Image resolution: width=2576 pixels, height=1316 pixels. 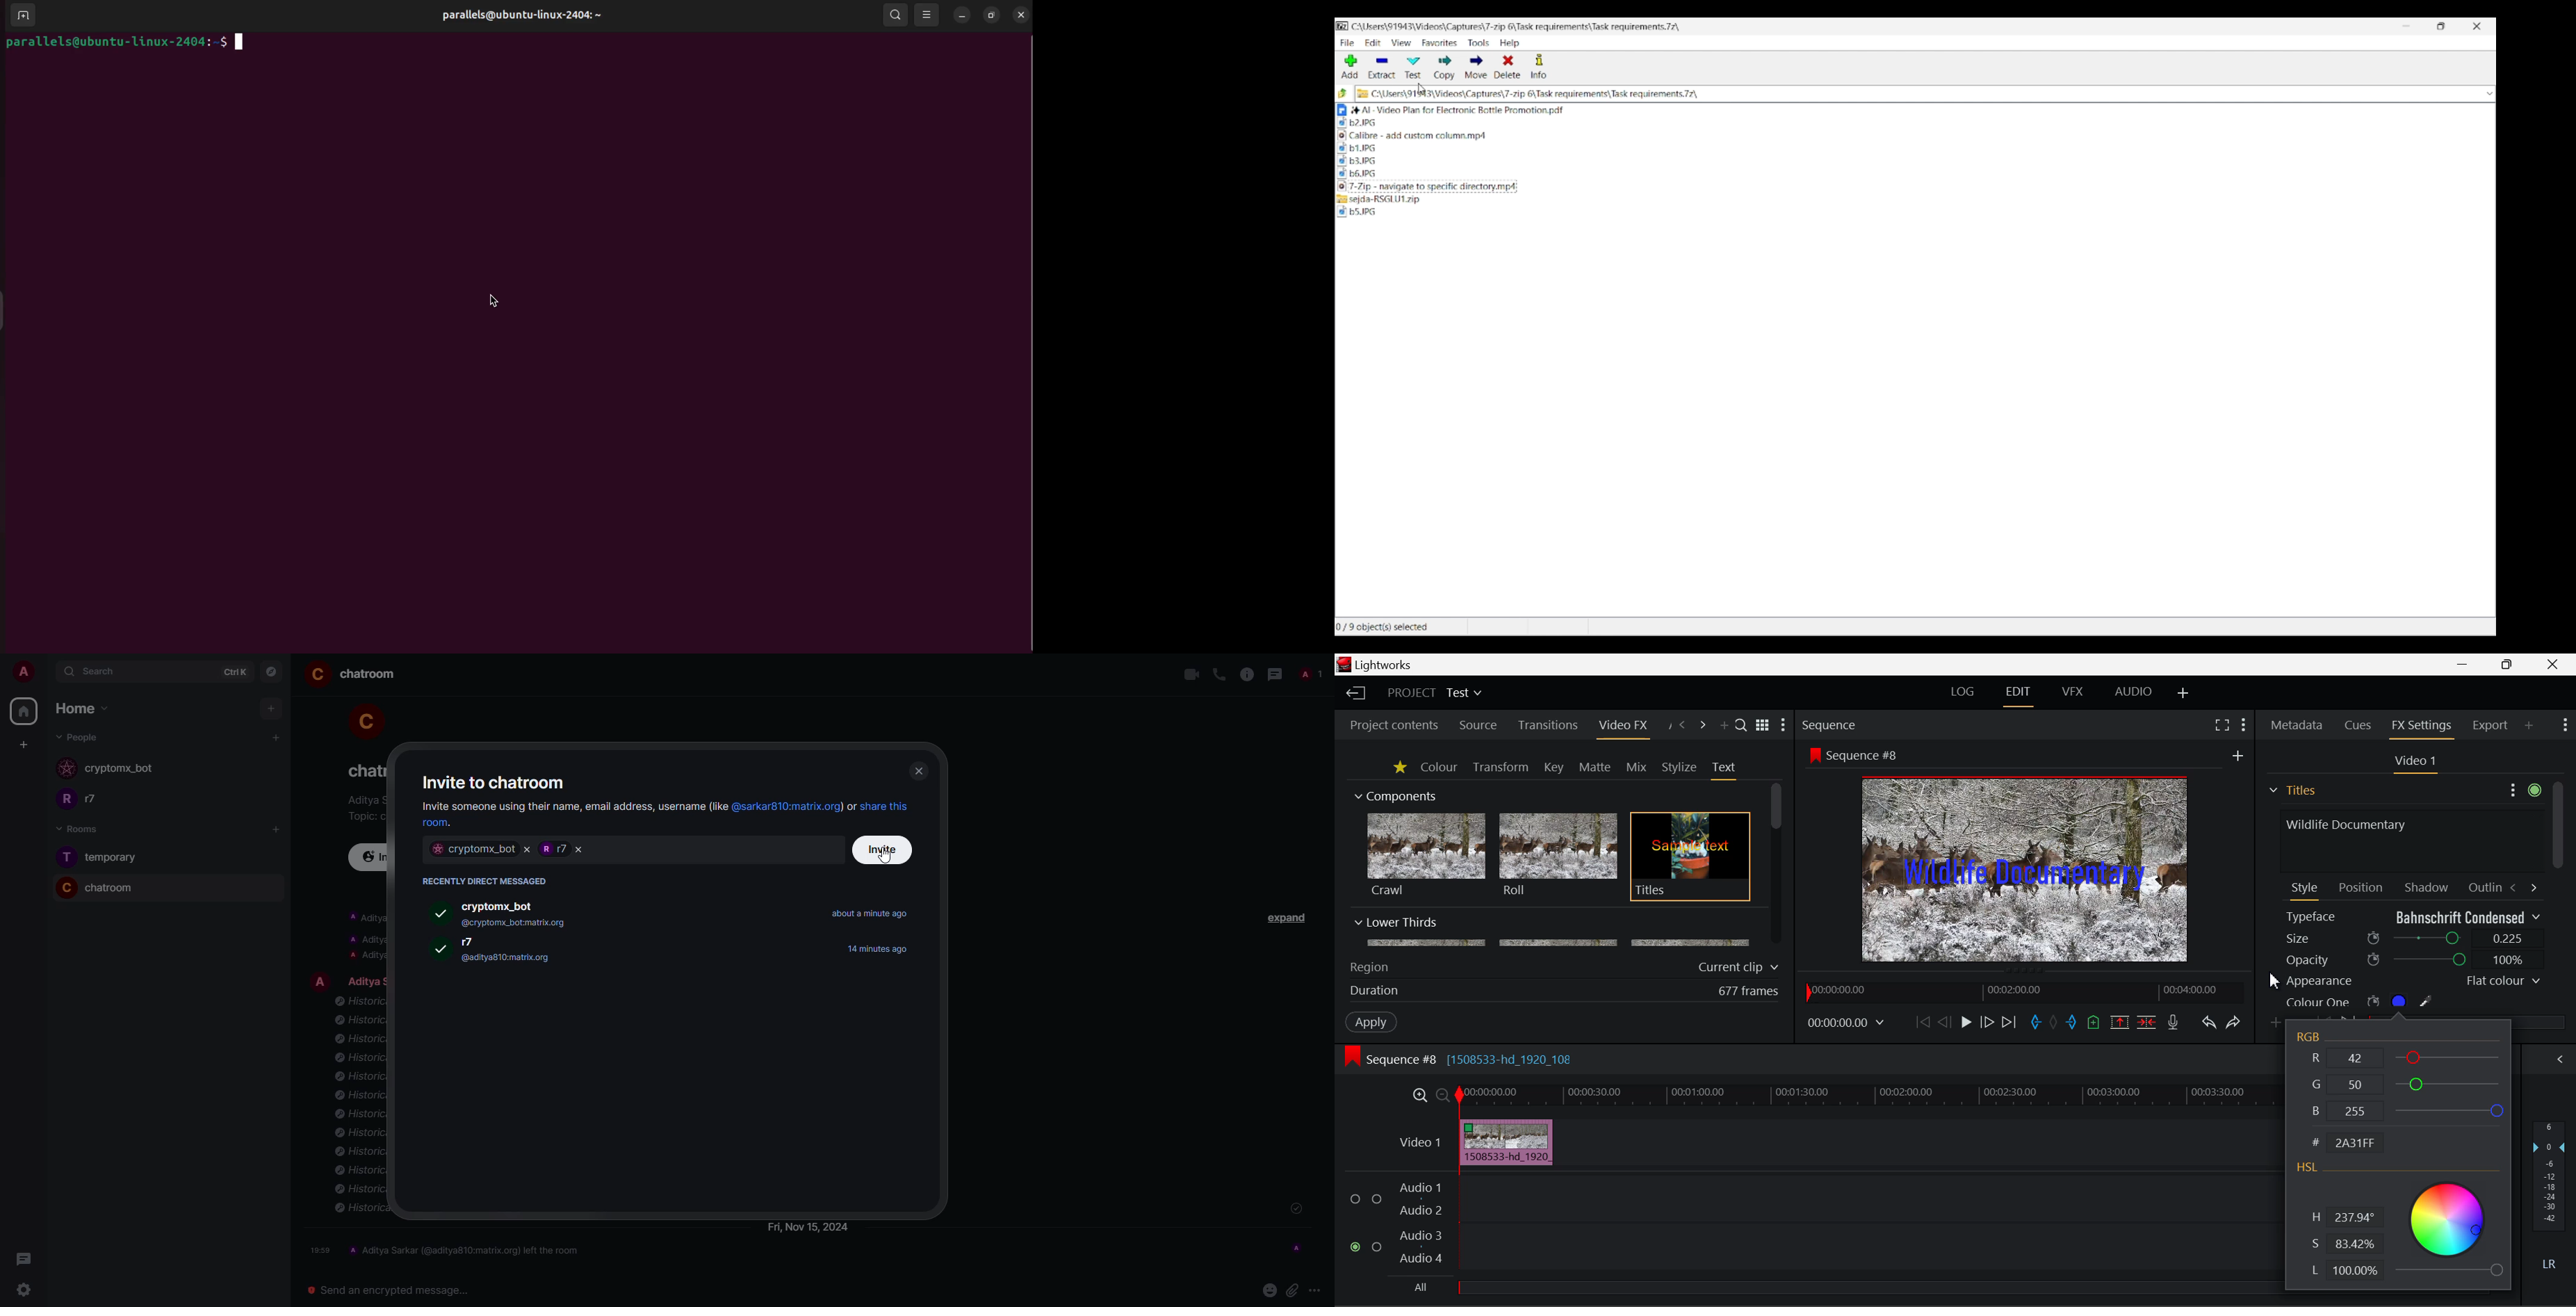 I want to click on close, so click(x=918, y=771).